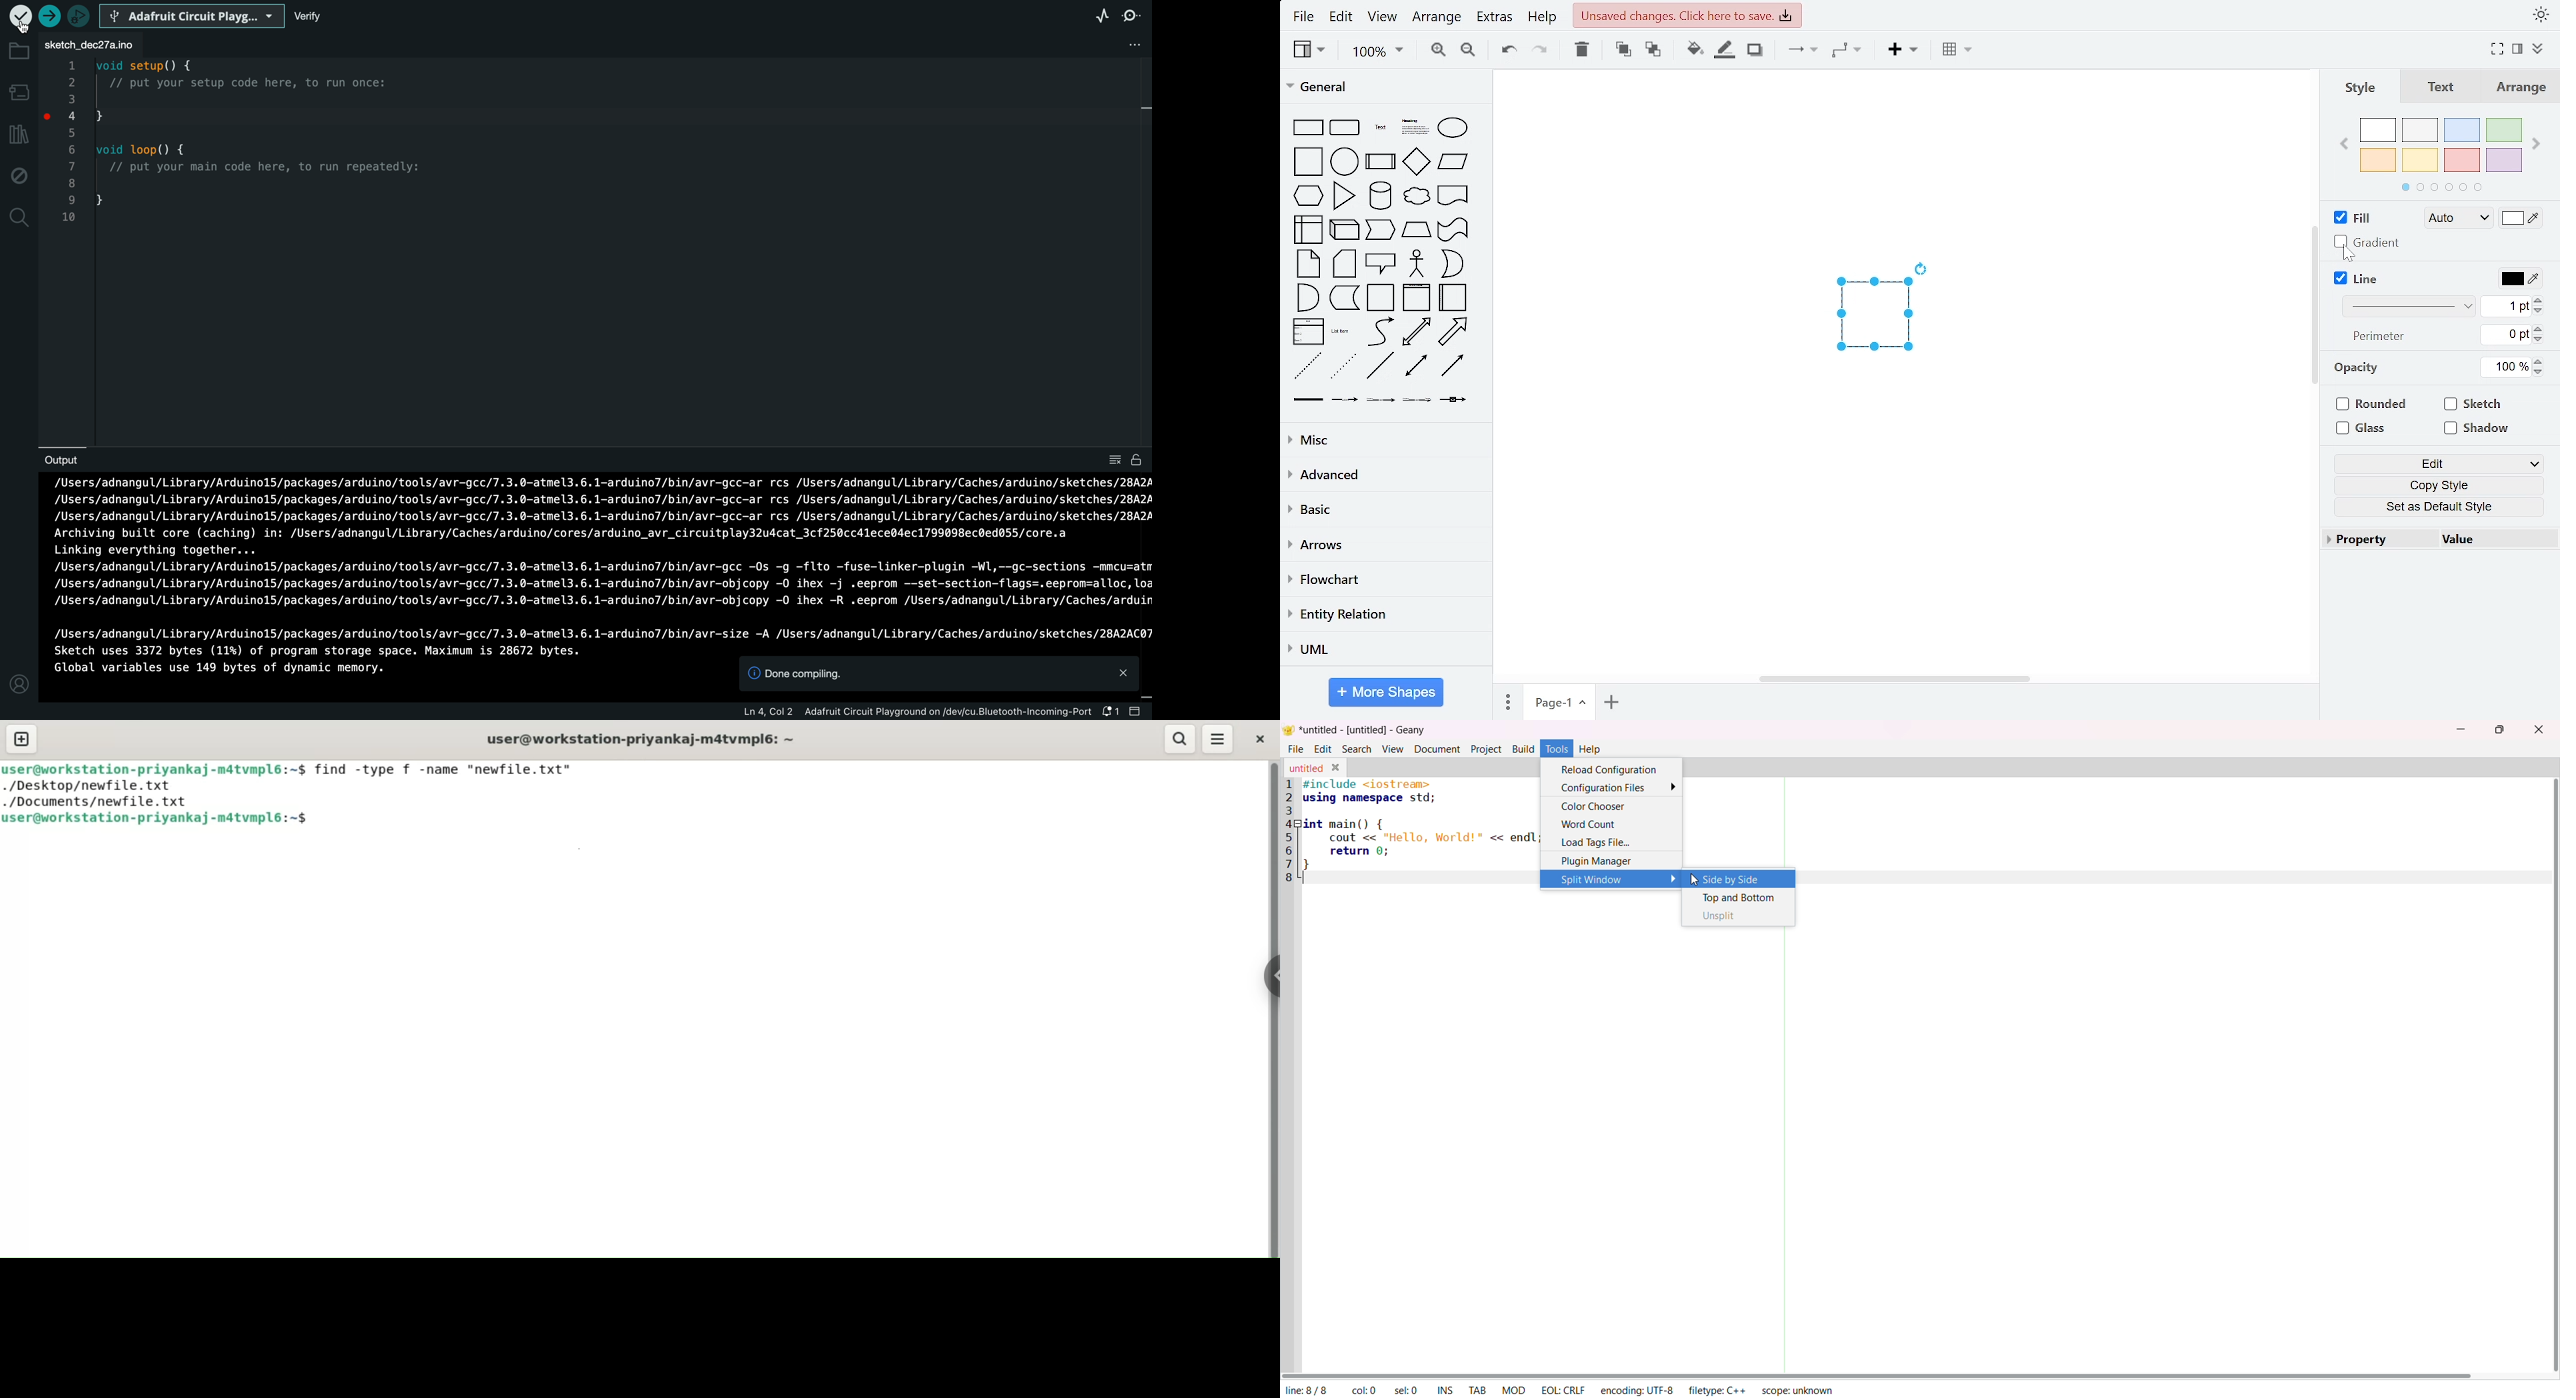 The width and height of the screenshot is (2576, 1400). What do you see at coordinates (1542, 51) in the screenshot?
I see `redo` at bounding box center [1542, 51].